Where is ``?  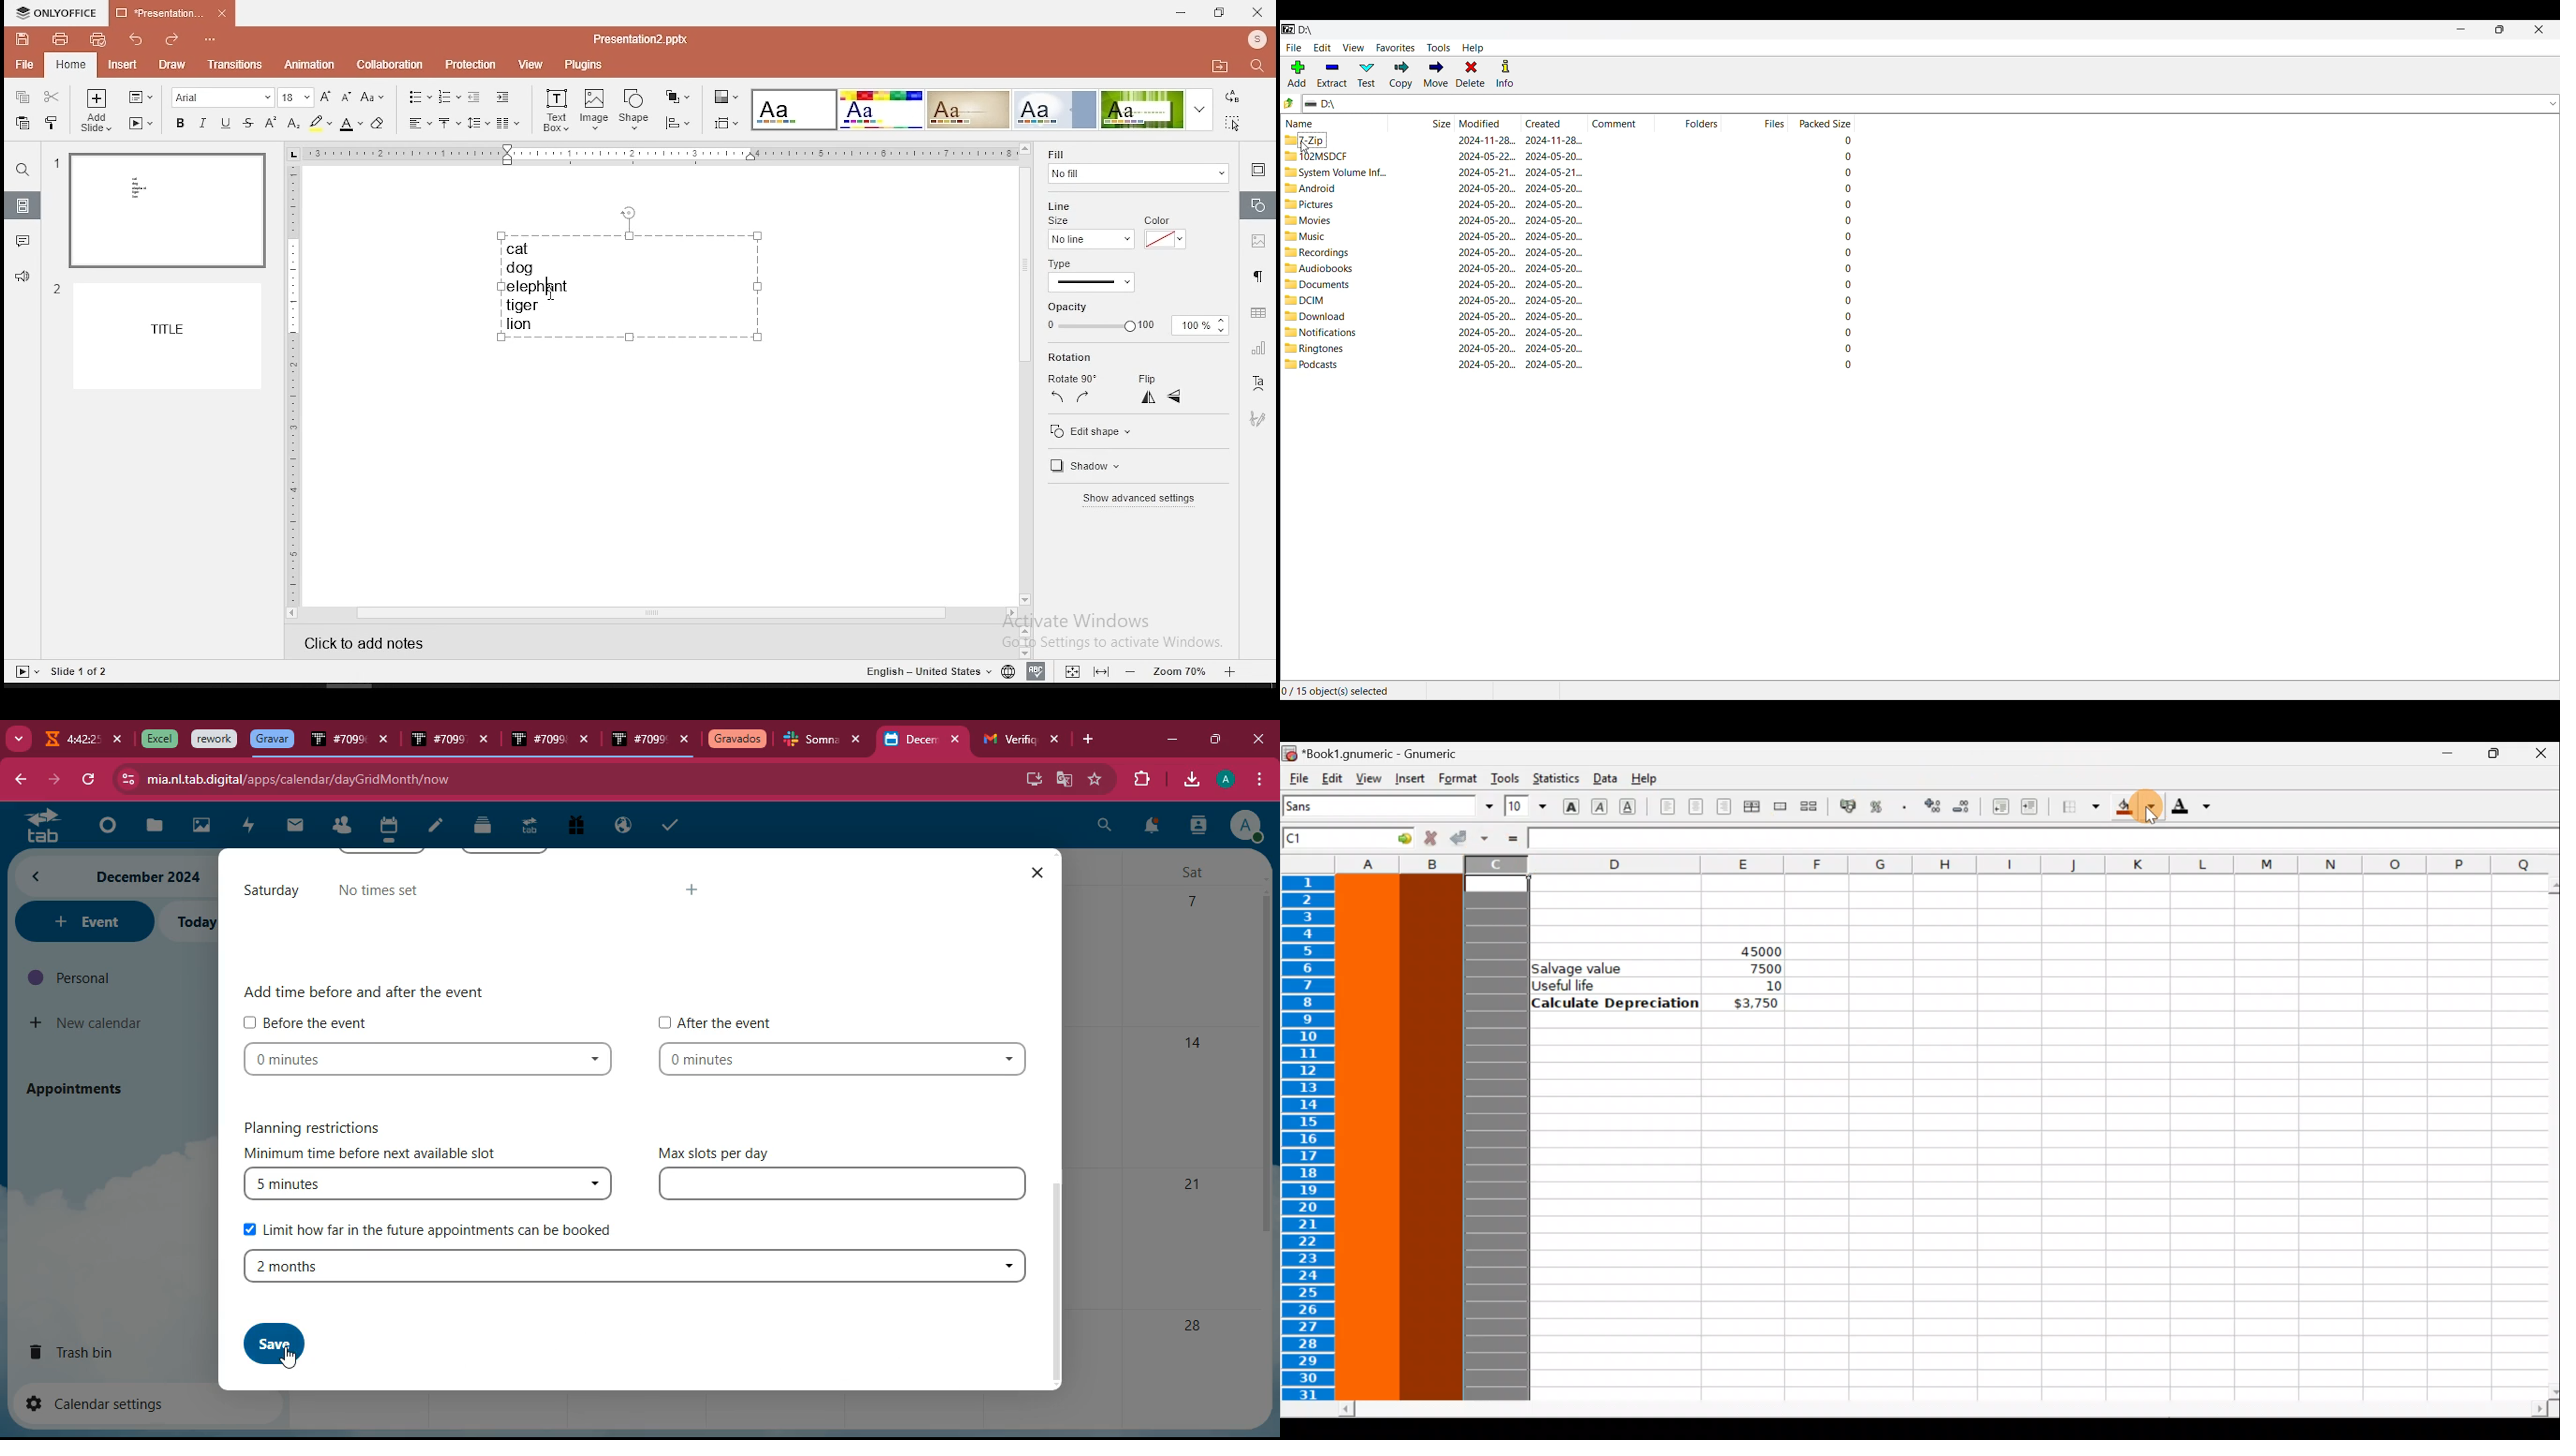
 is located at coordinates (1257, 416).